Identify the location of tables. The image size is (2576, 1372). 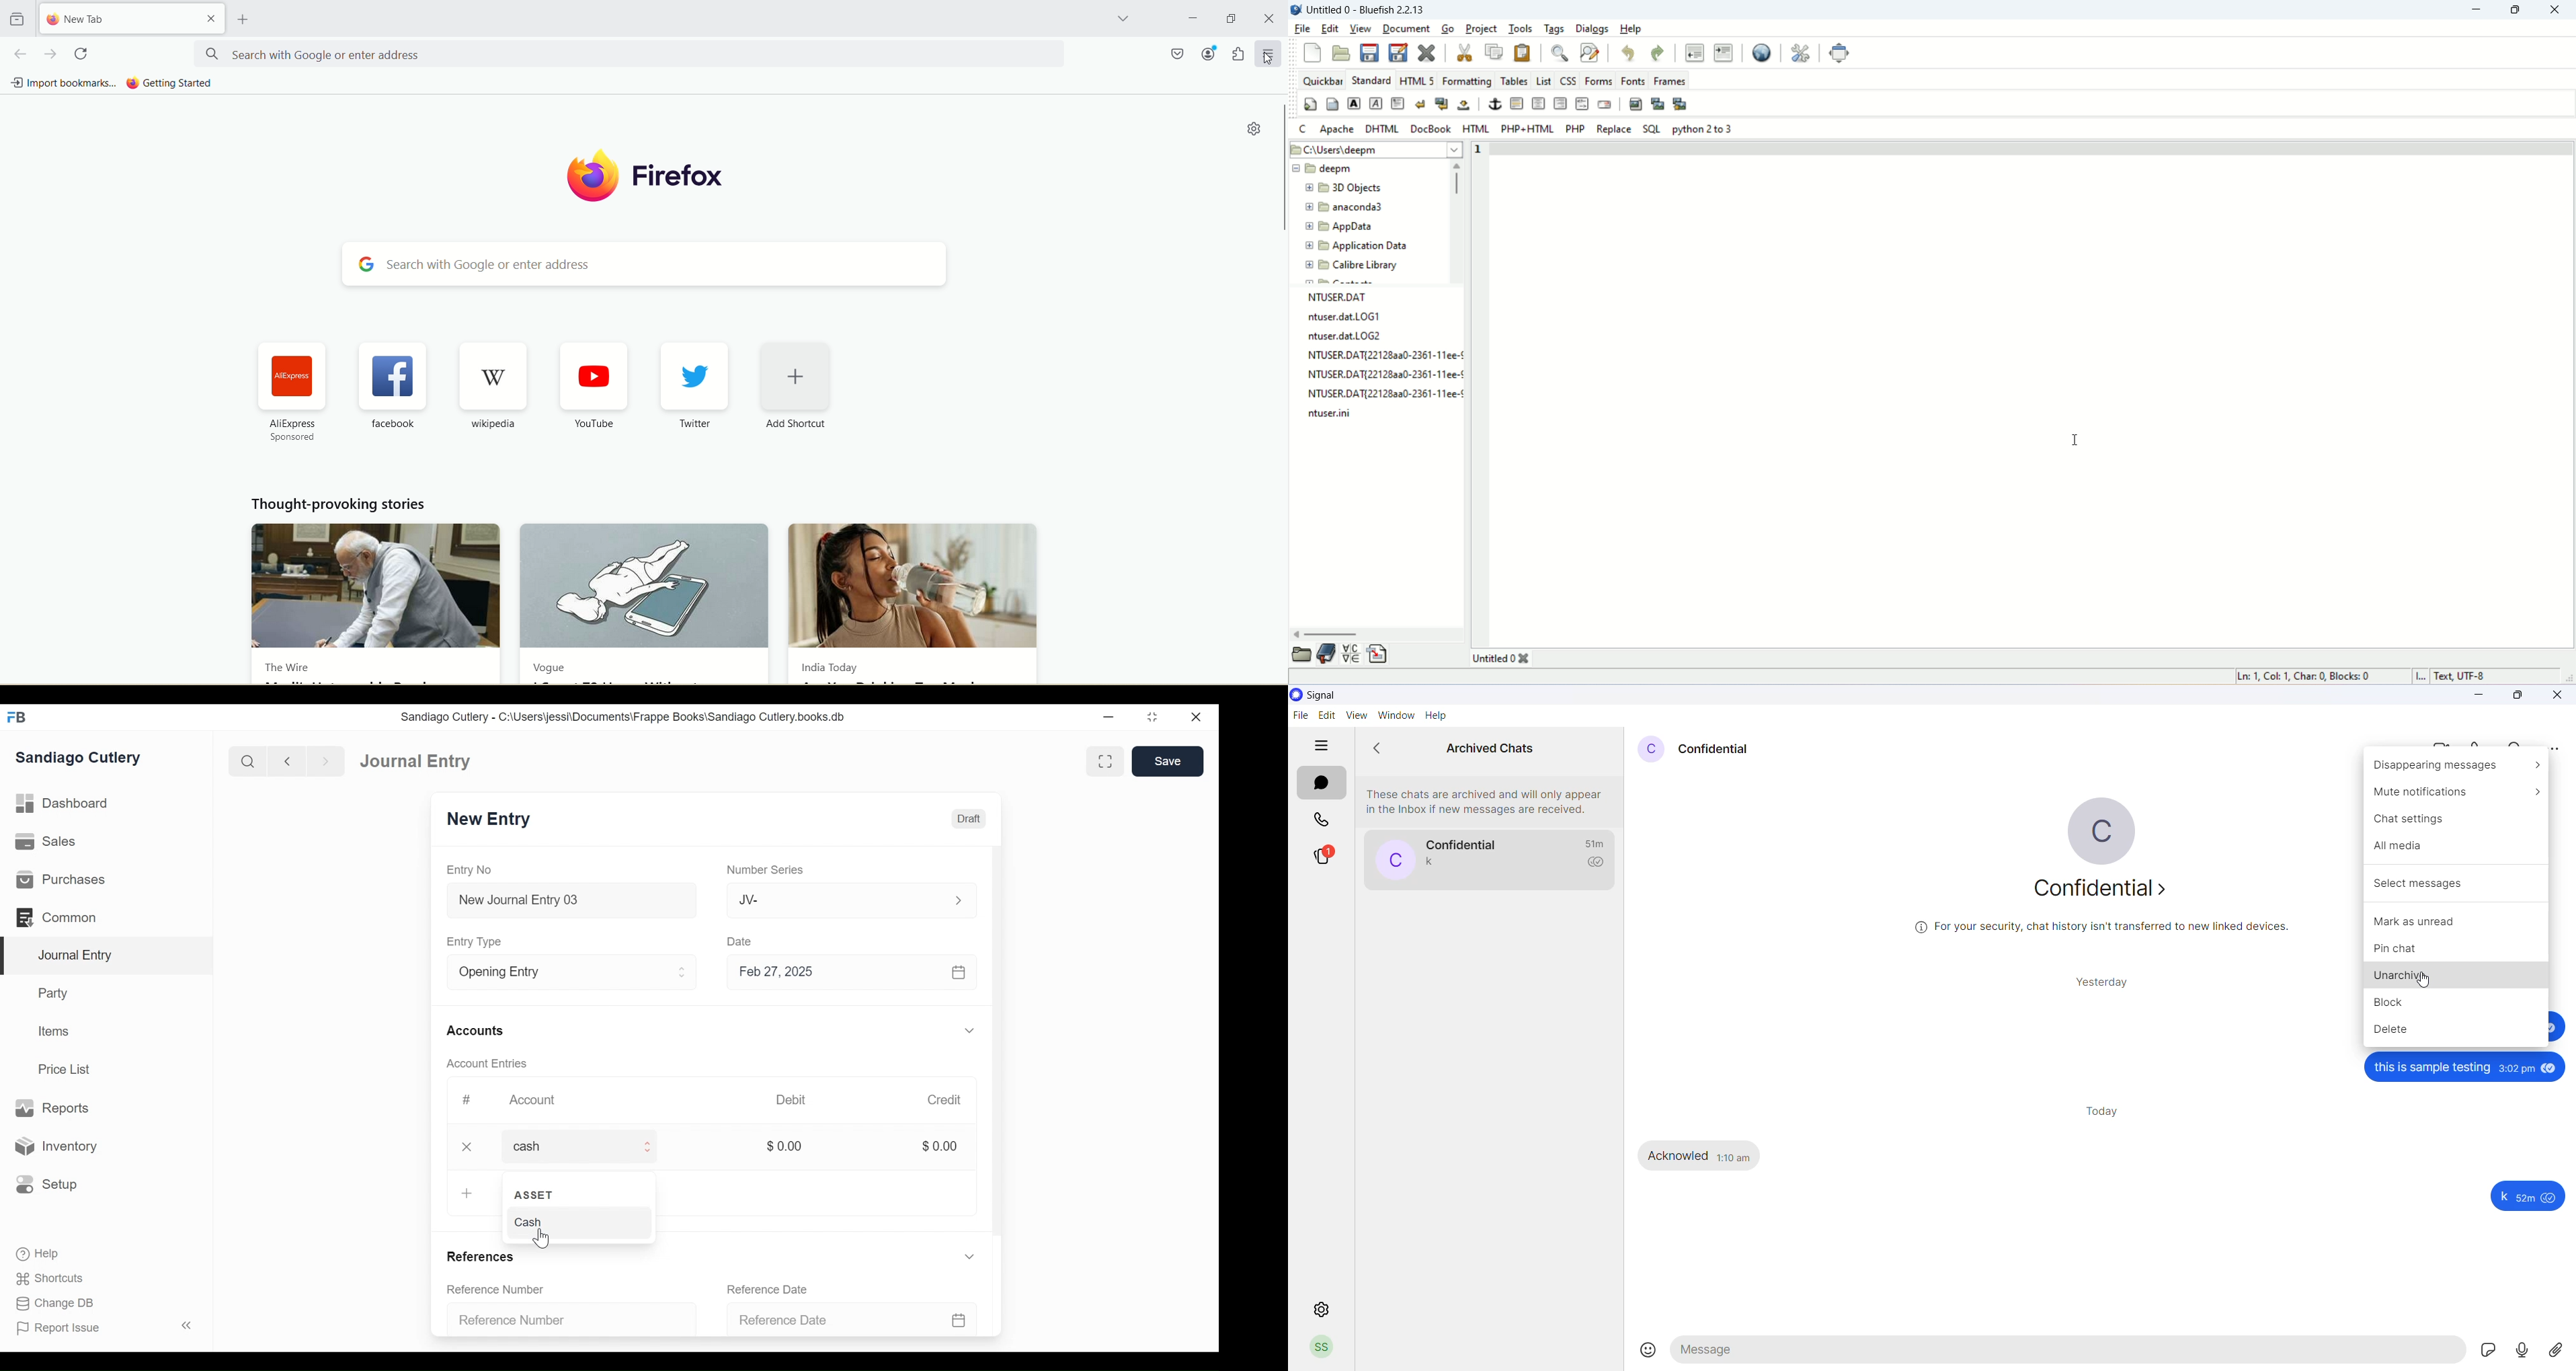
(1513, 80).